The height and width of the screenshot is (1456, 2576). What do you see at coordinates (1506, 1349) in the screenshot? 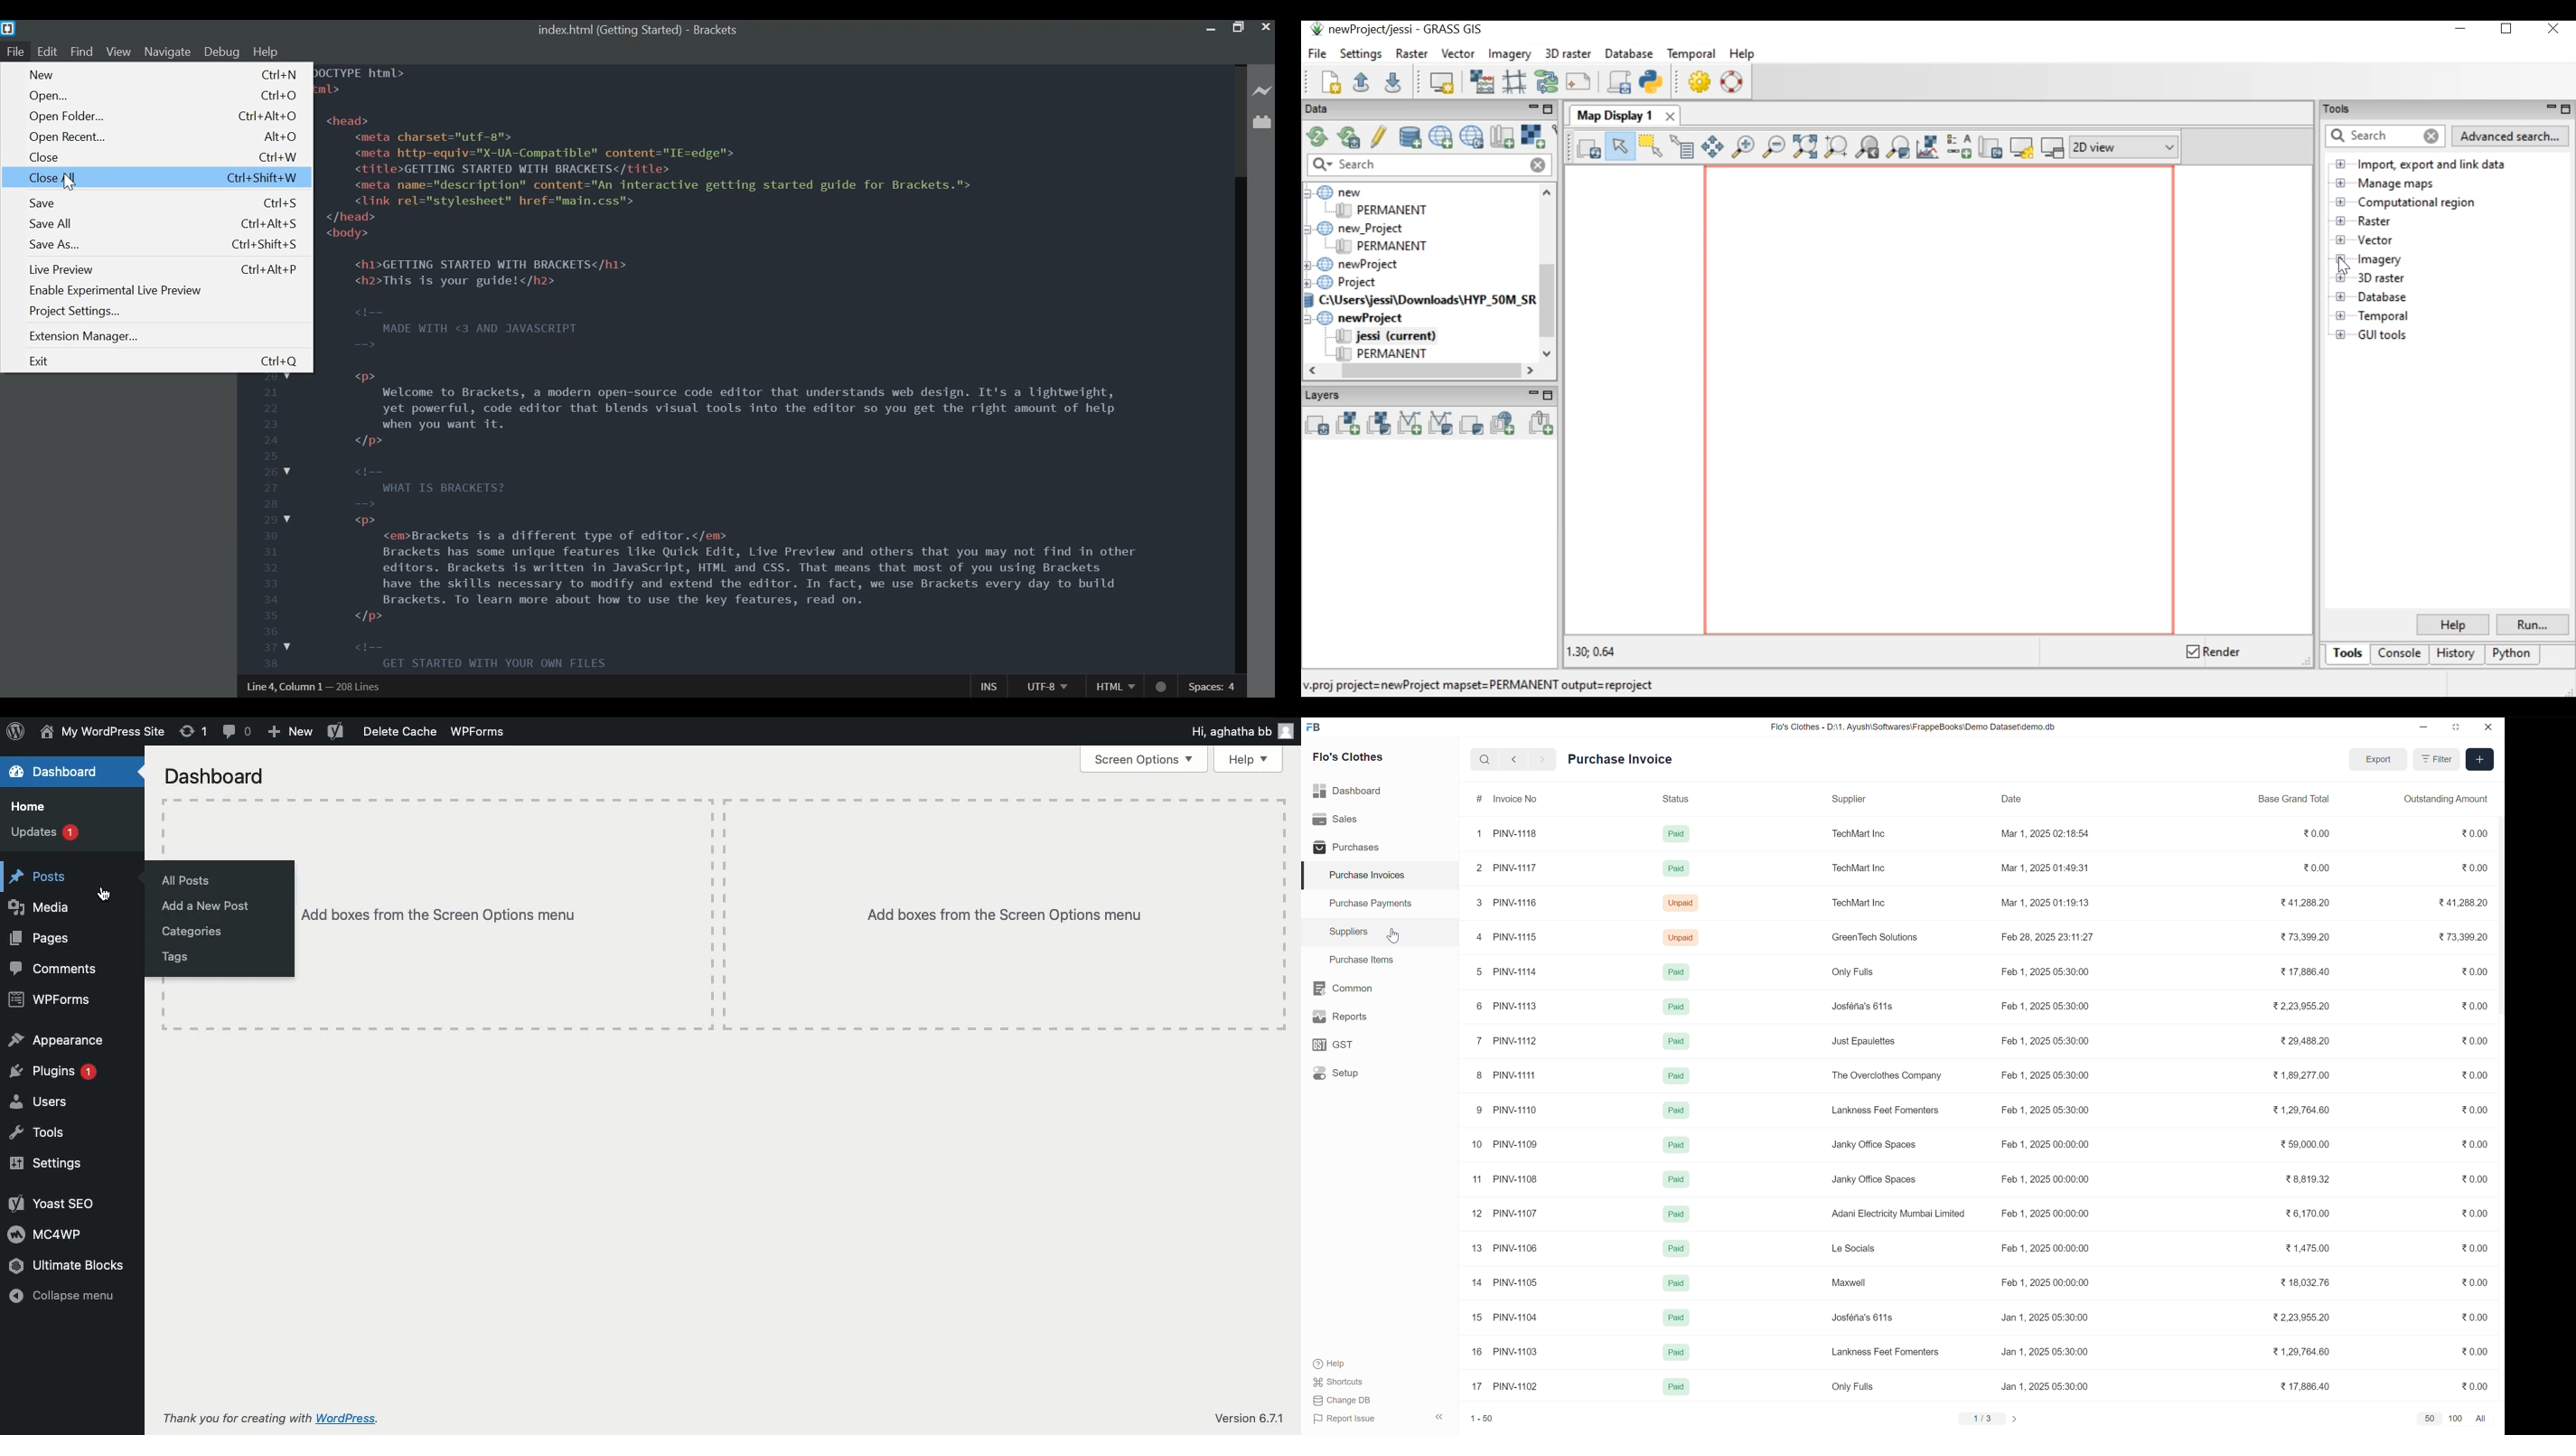
I see `16 PINV-1103` at bounding box center [1506, 1349].